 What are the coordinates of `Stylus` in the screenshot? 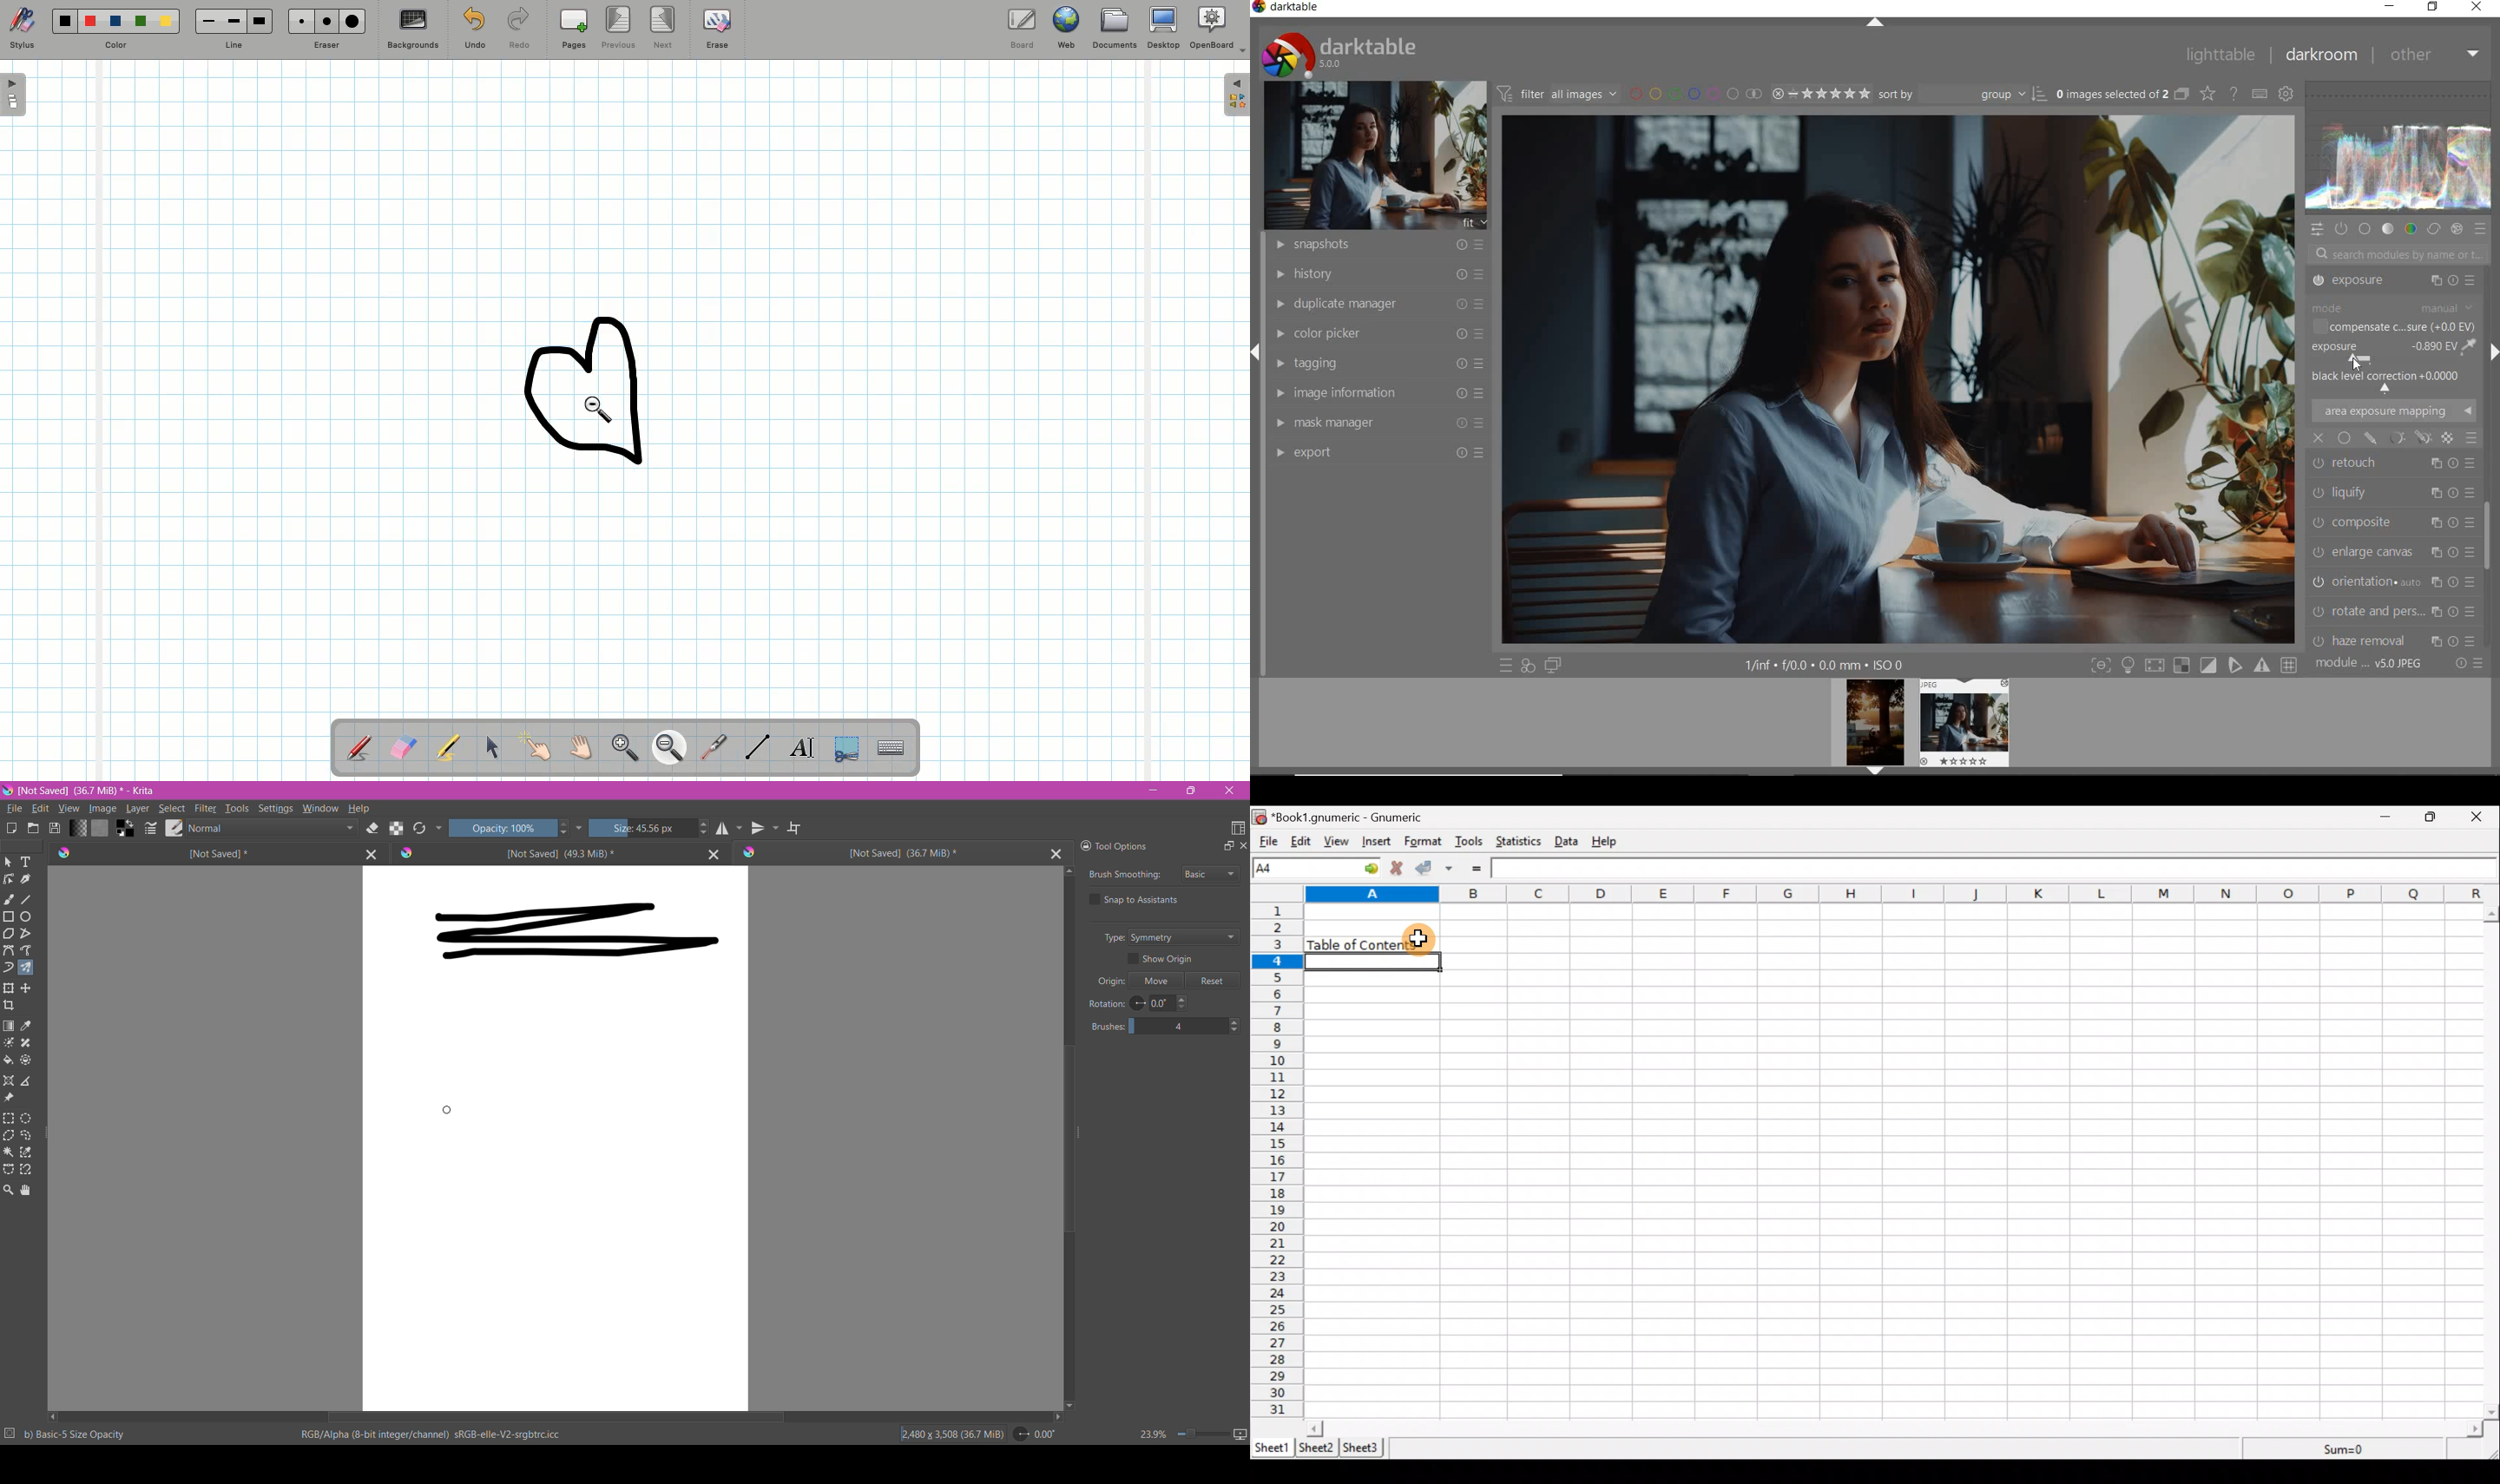 It's located at (359, 747).